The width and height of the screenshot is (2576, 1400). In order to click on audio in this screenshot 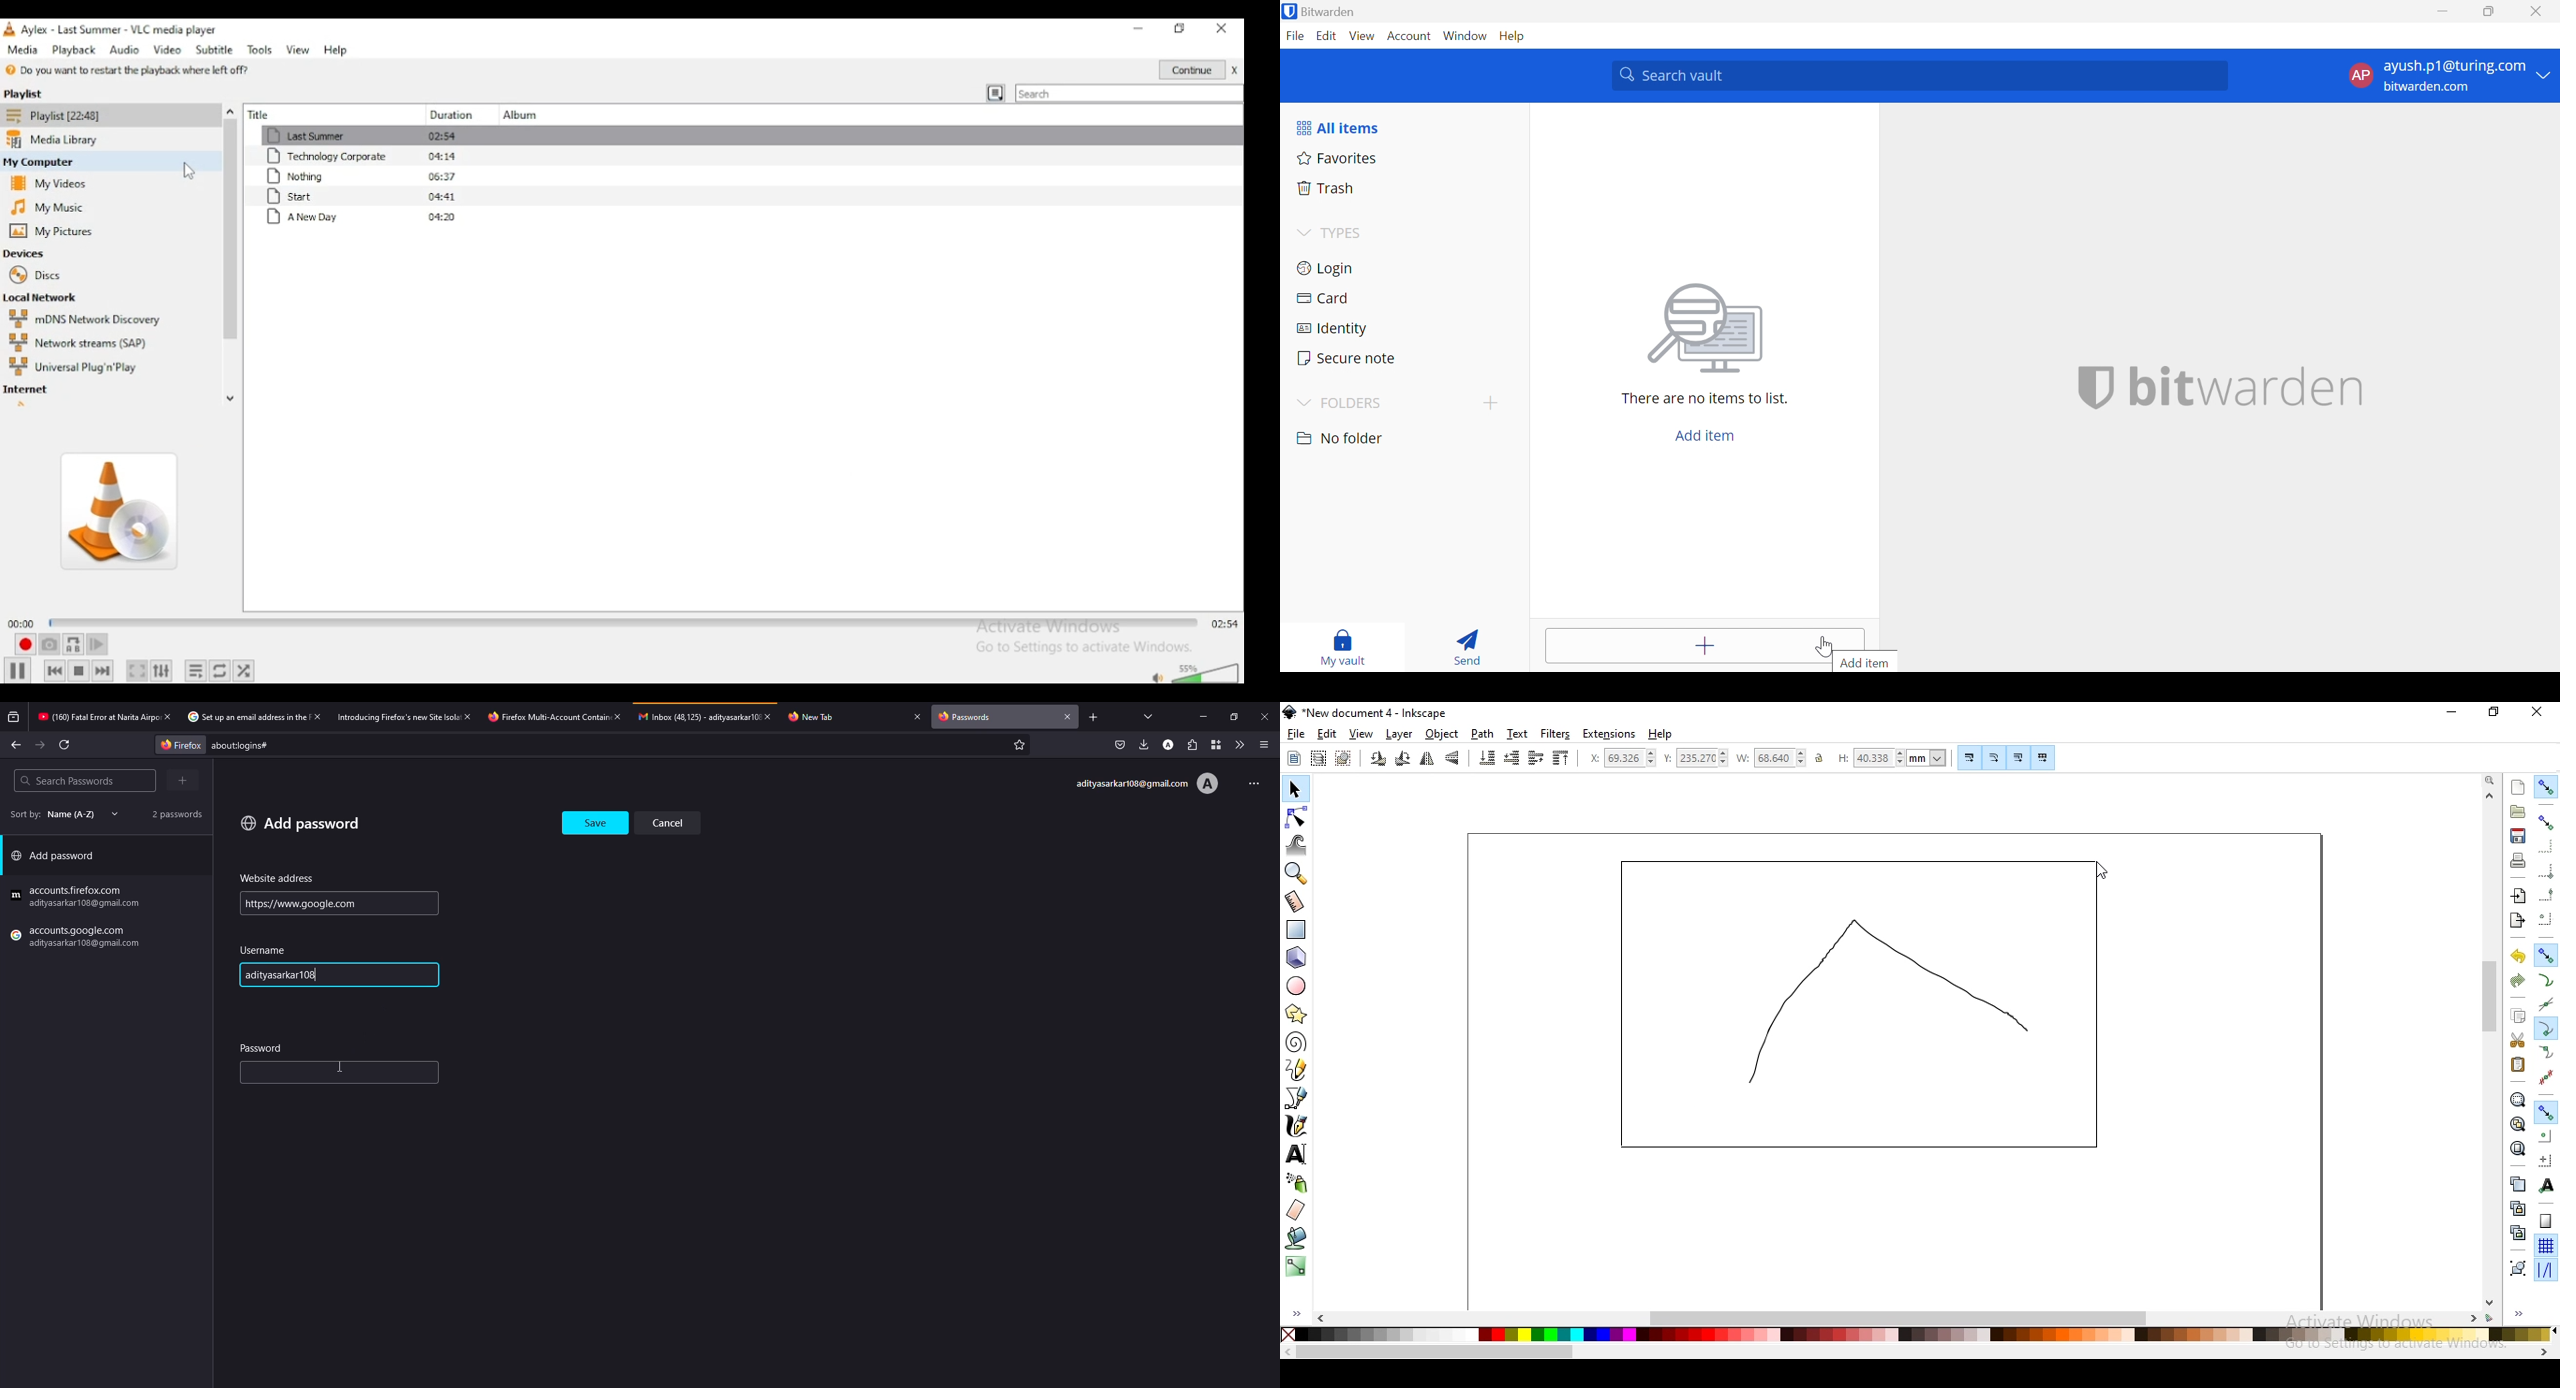, I will do `click(123, 49)`.